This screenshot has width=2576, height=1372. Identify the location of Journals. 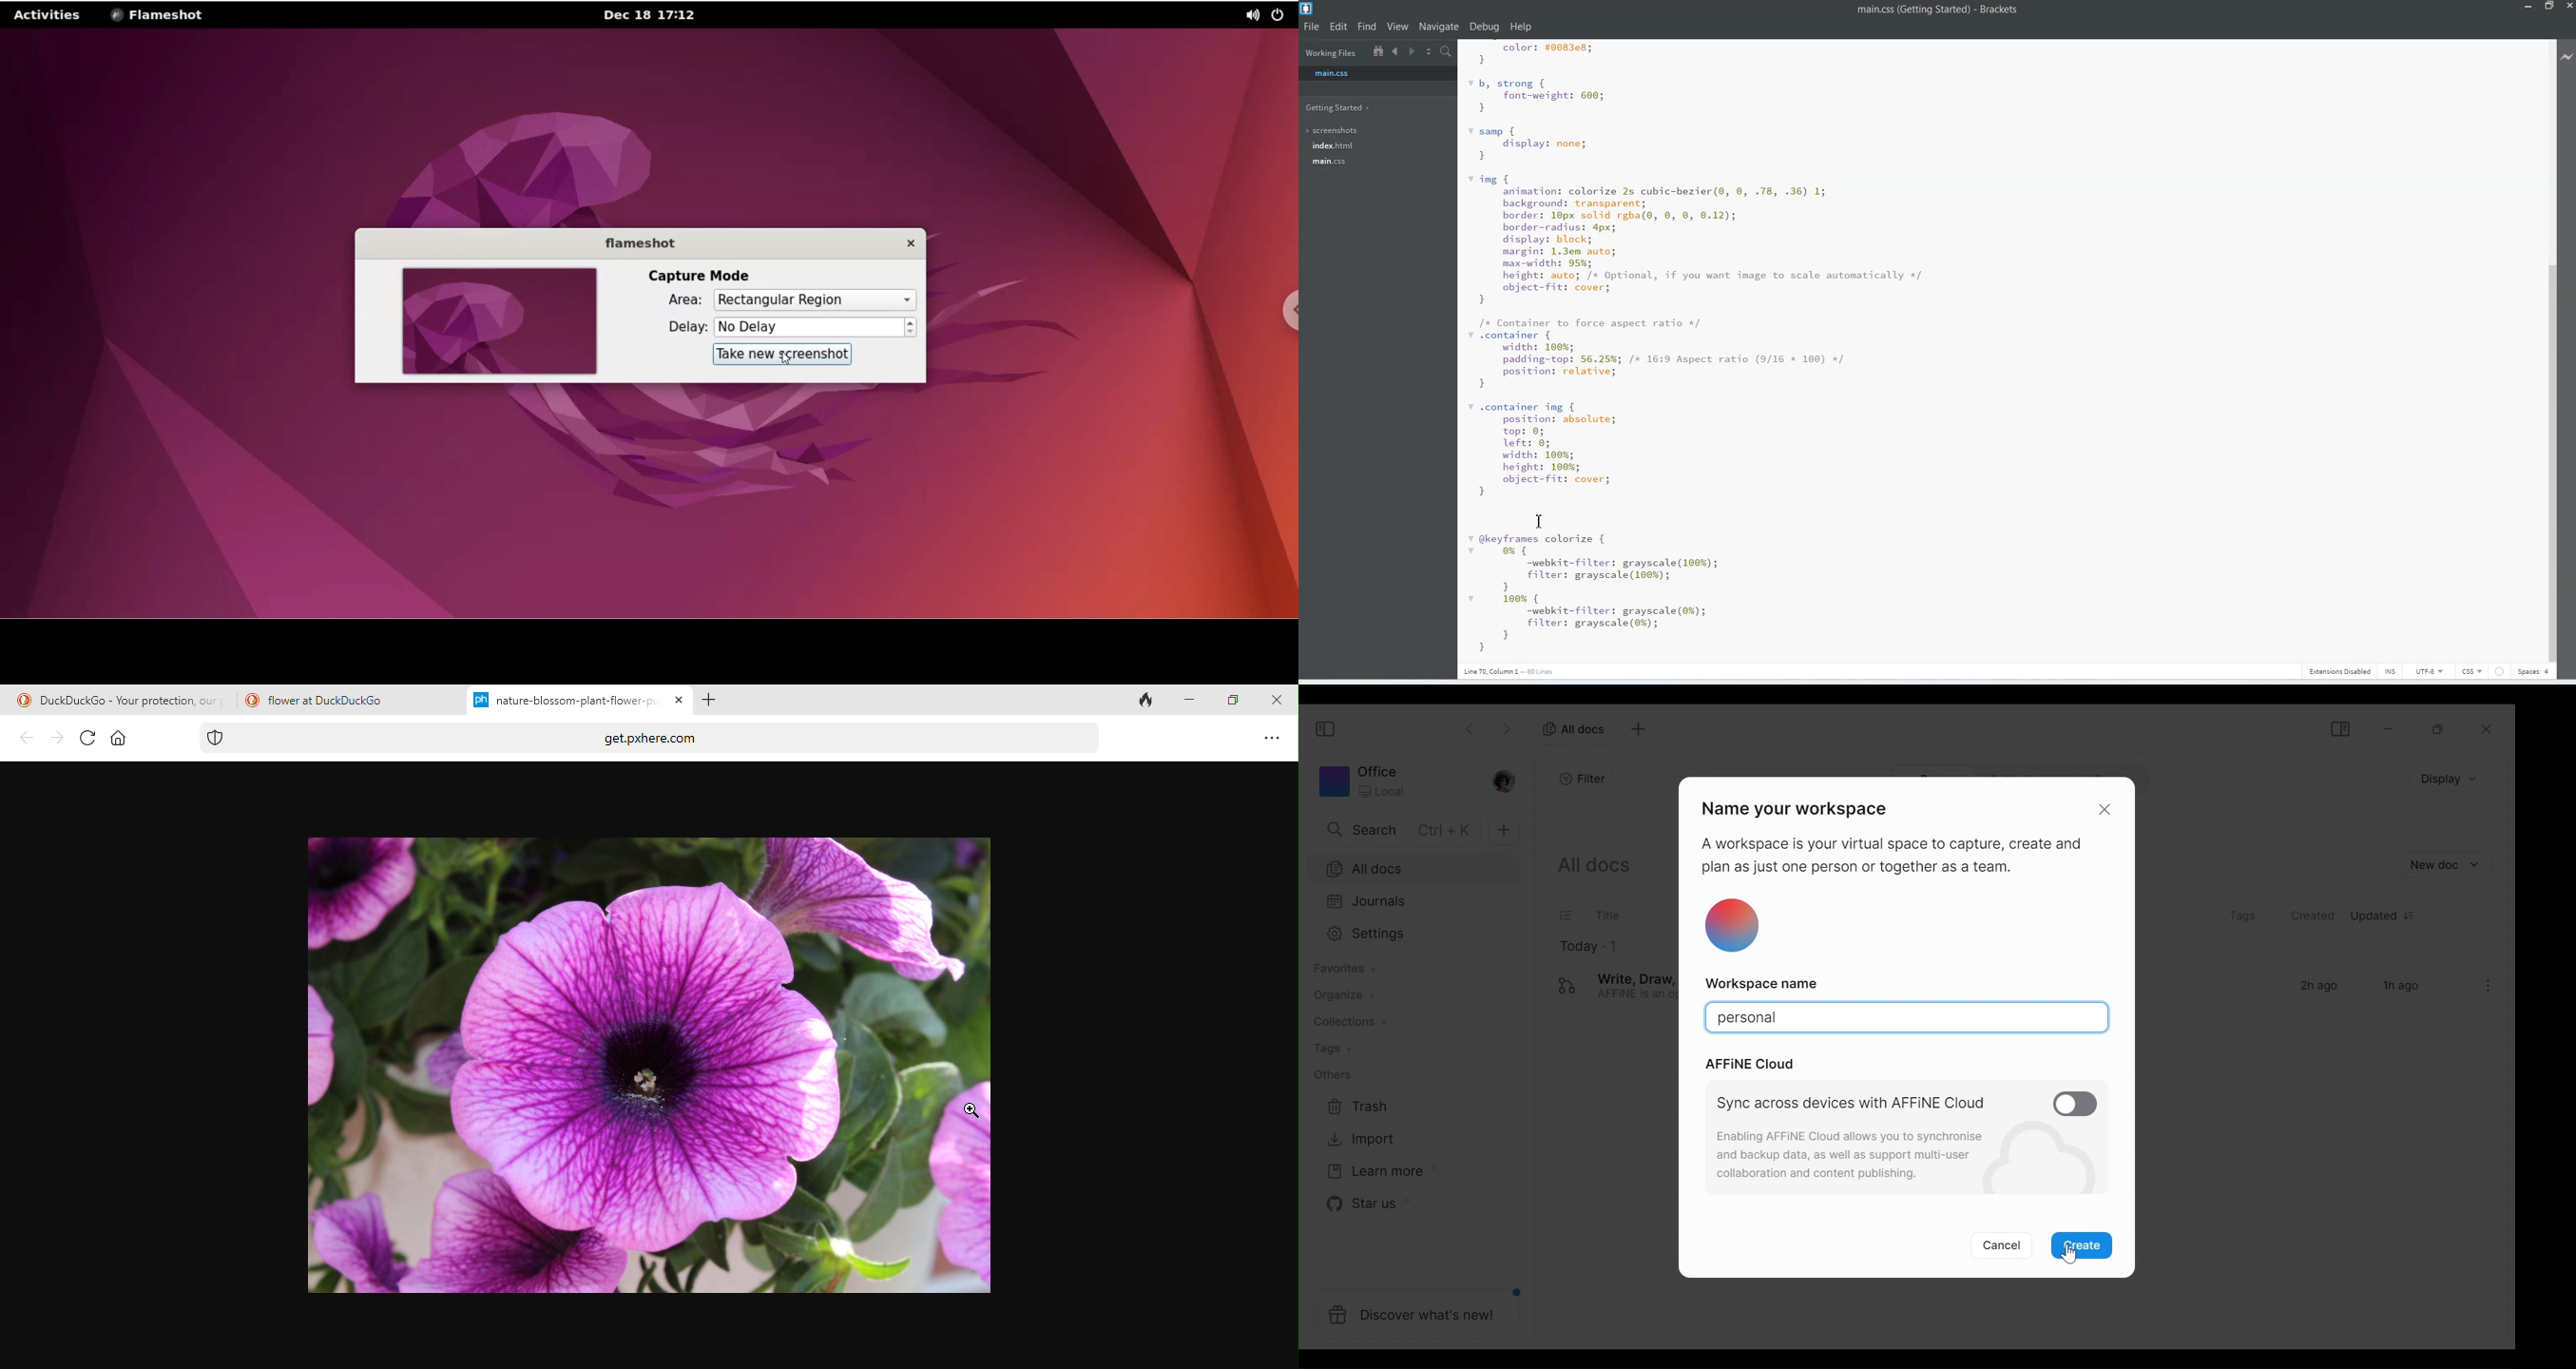
(1406, 901).